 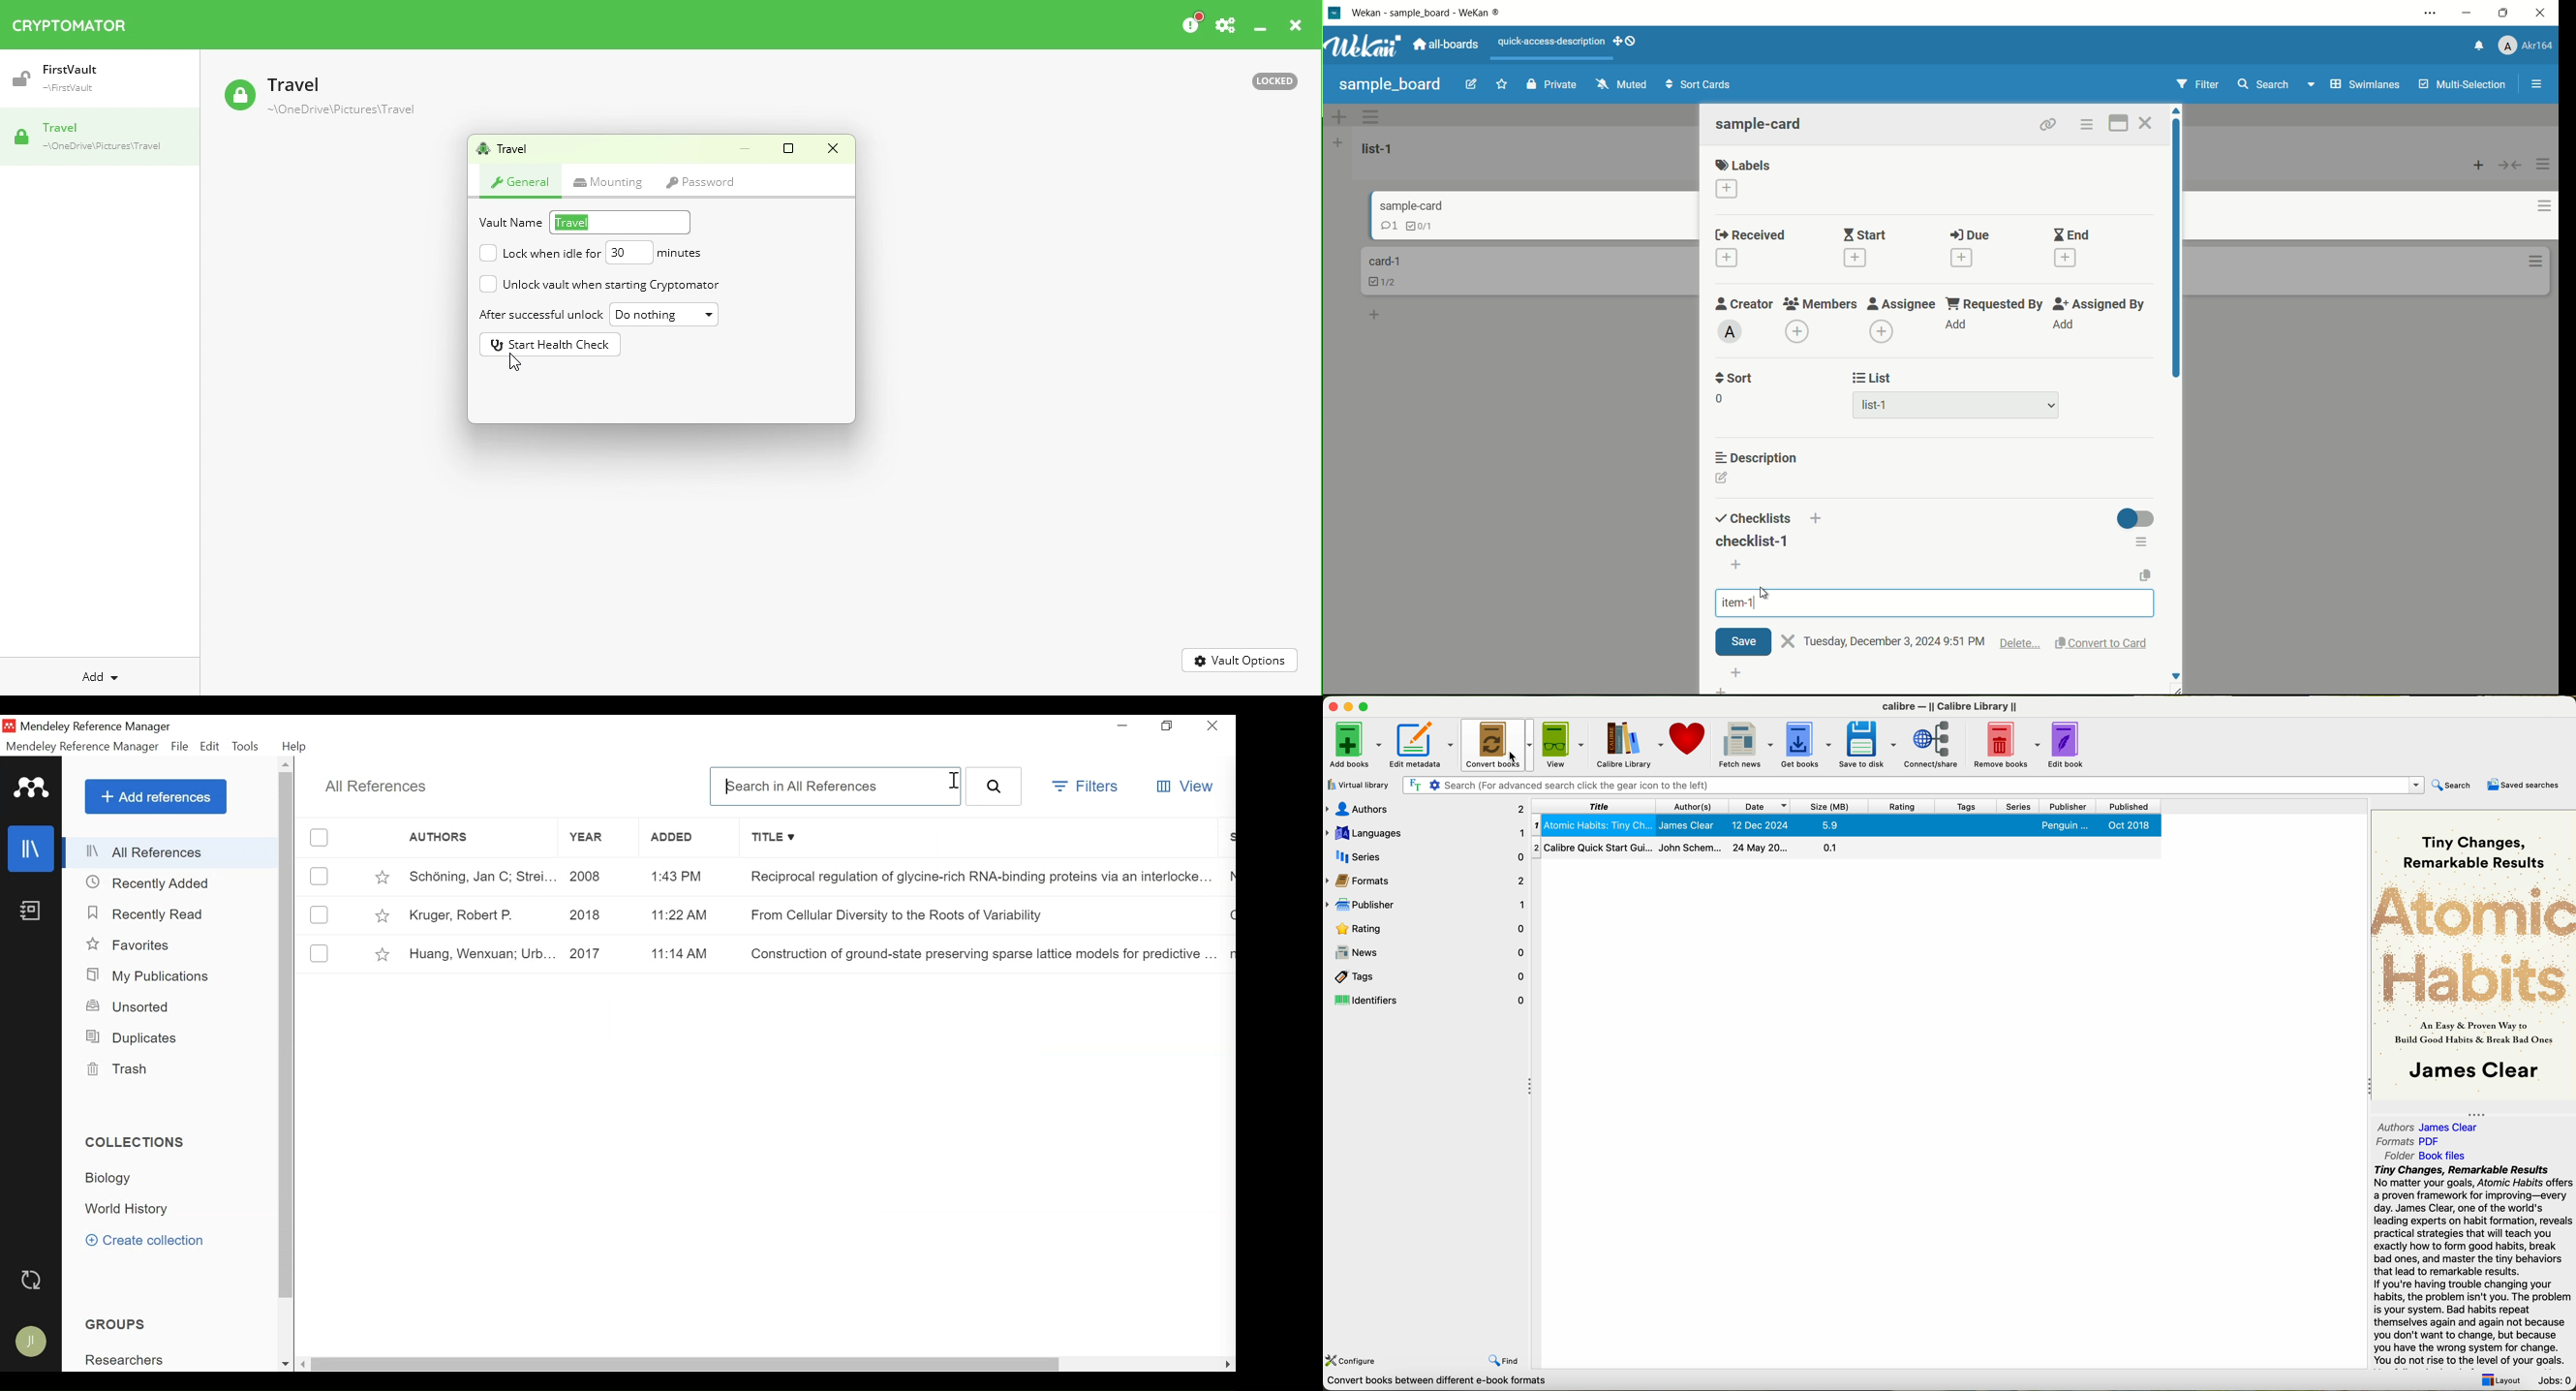 I want to click on card name, so click(x=1384, y=261).